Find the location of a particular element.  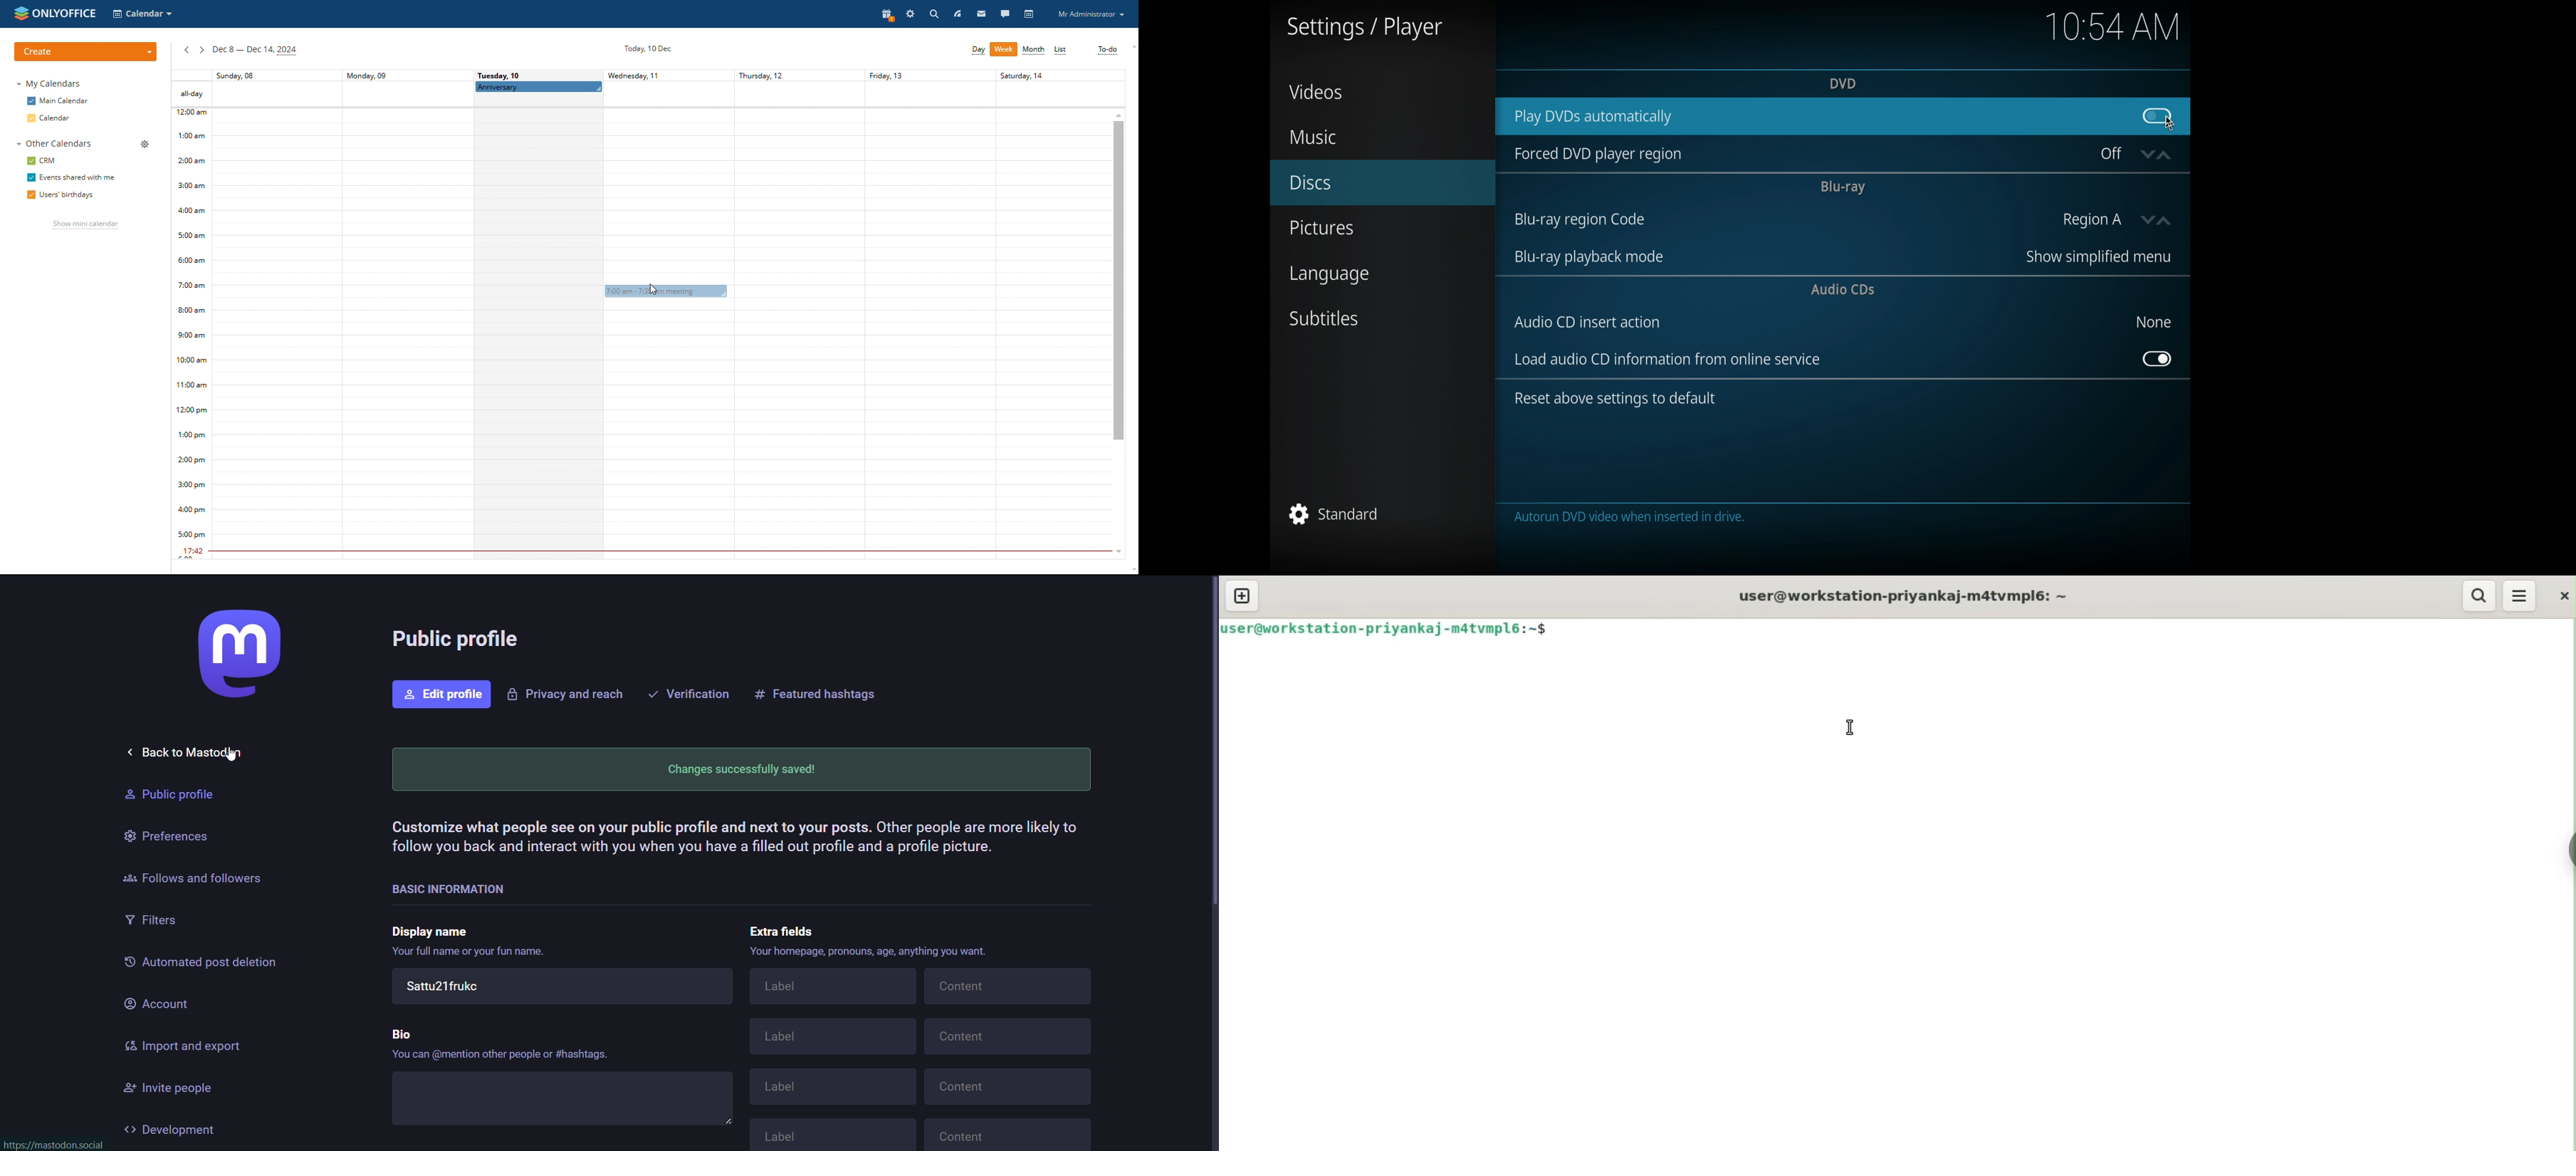

info is located at coordinates (1615, 399).